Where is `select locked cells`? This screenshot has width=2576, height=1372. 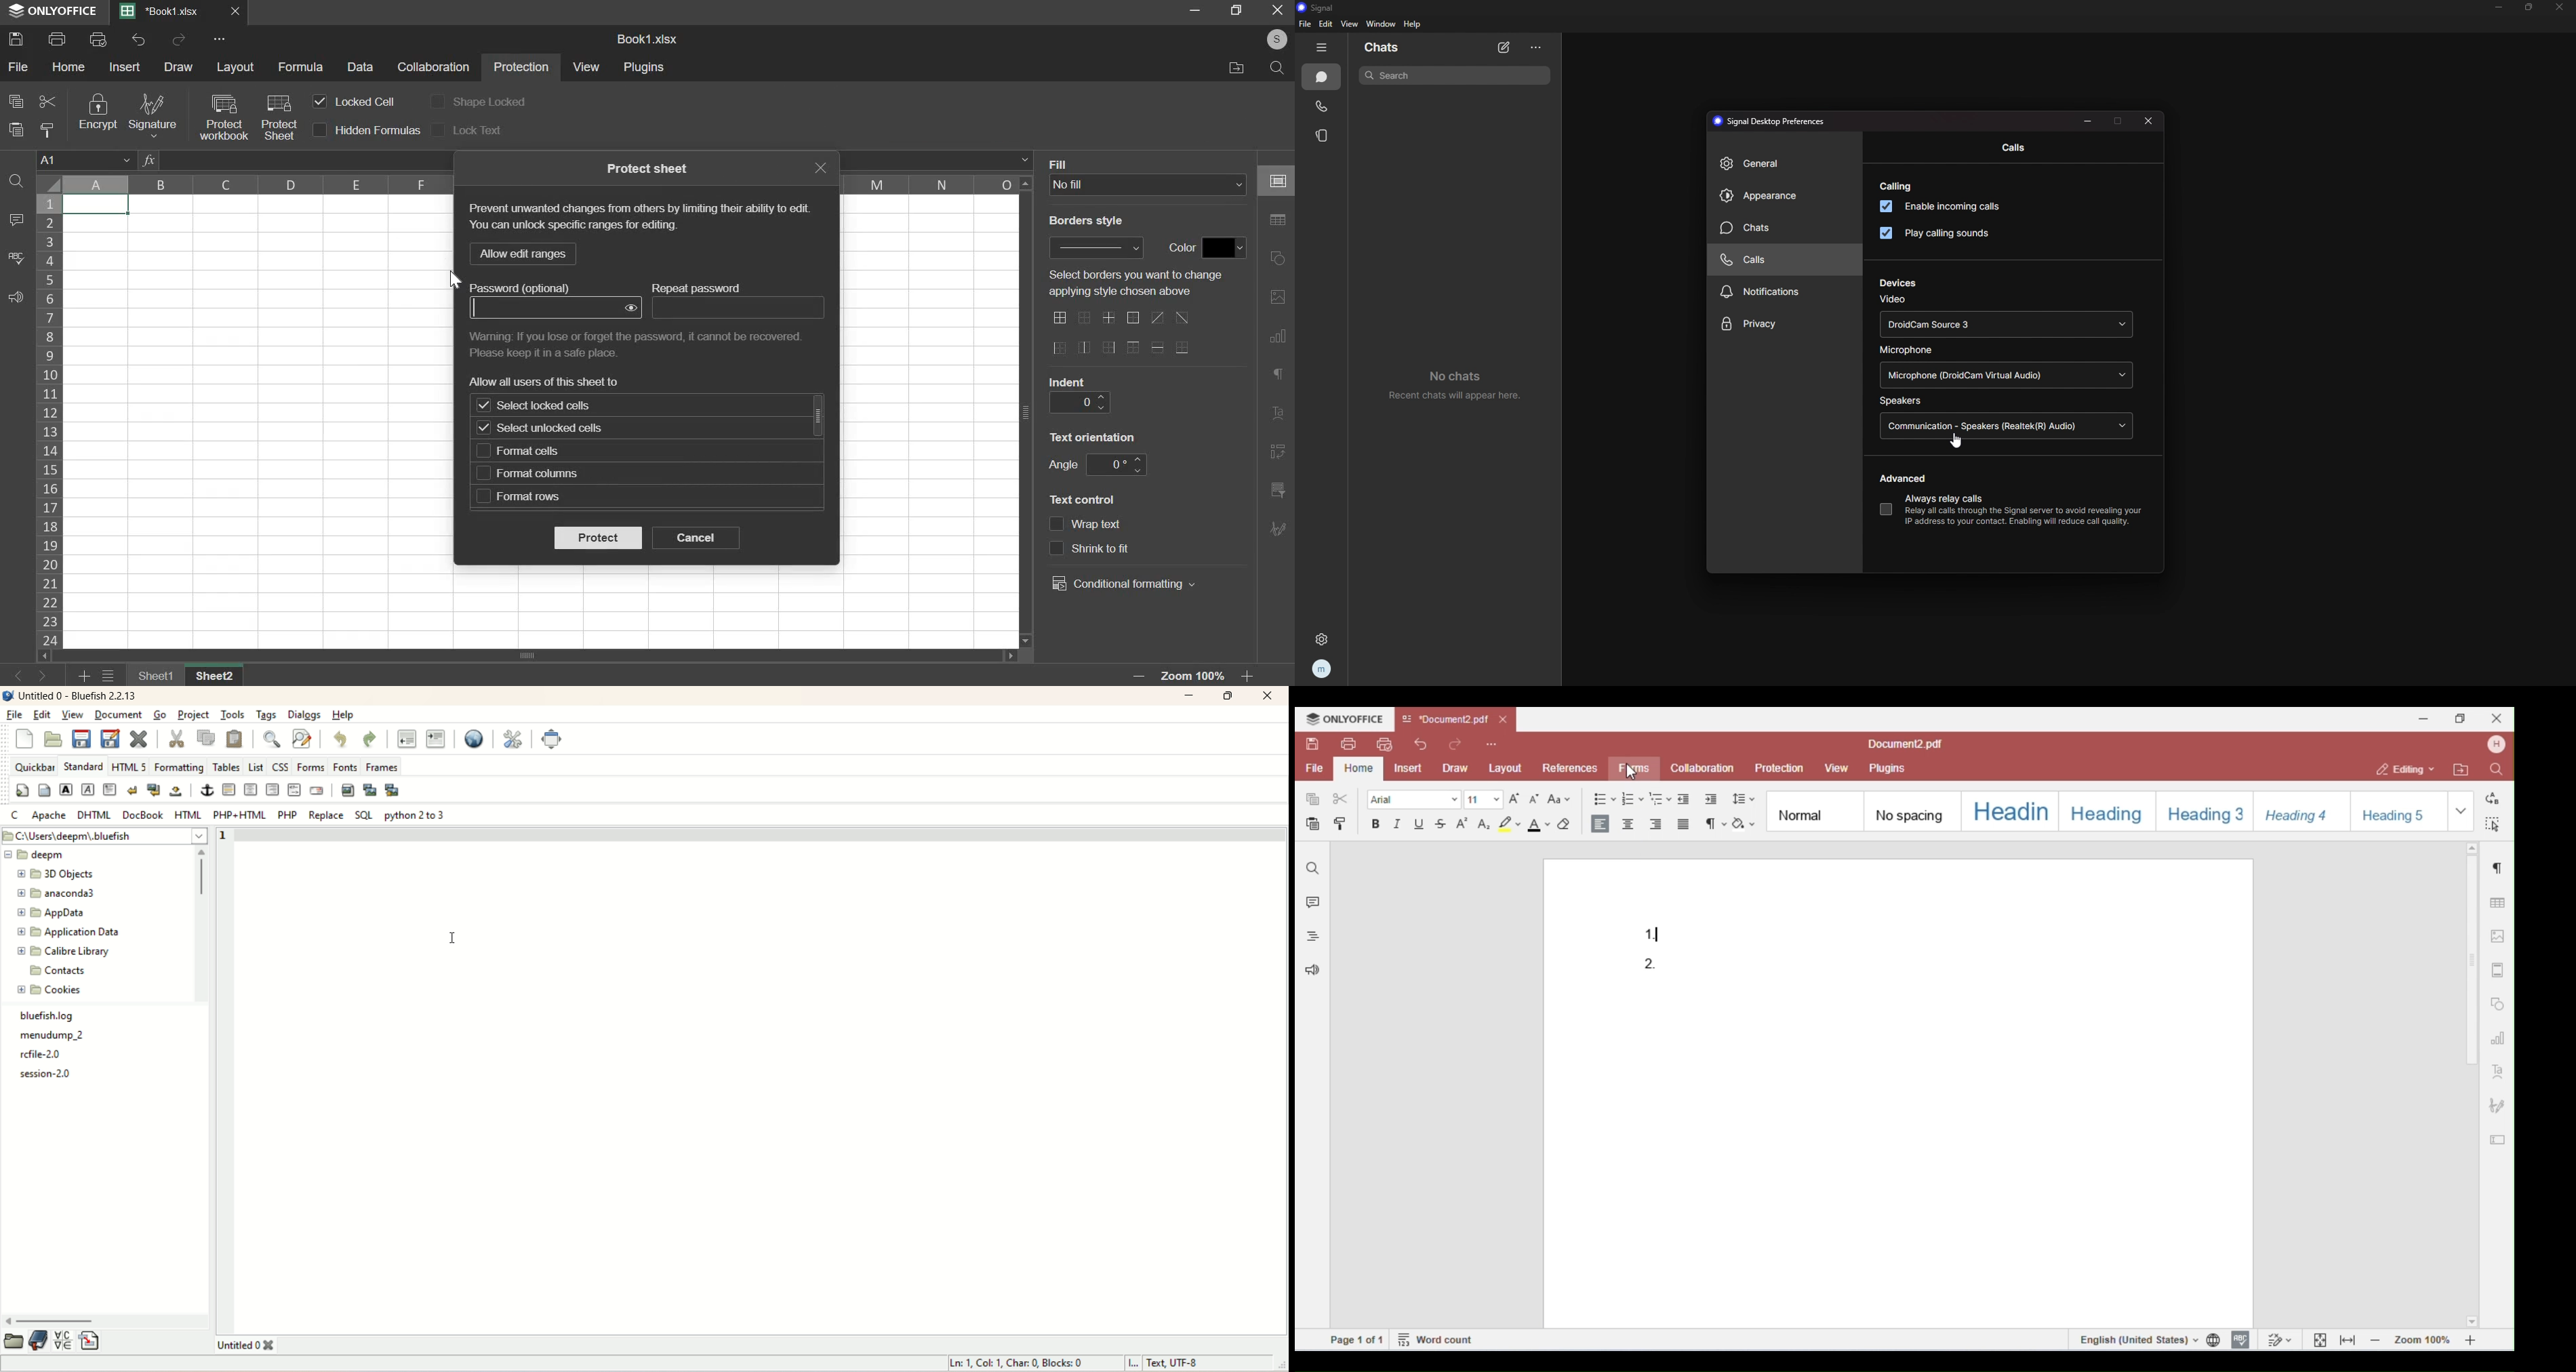 select locked cells is located at coordinates (557, 405).